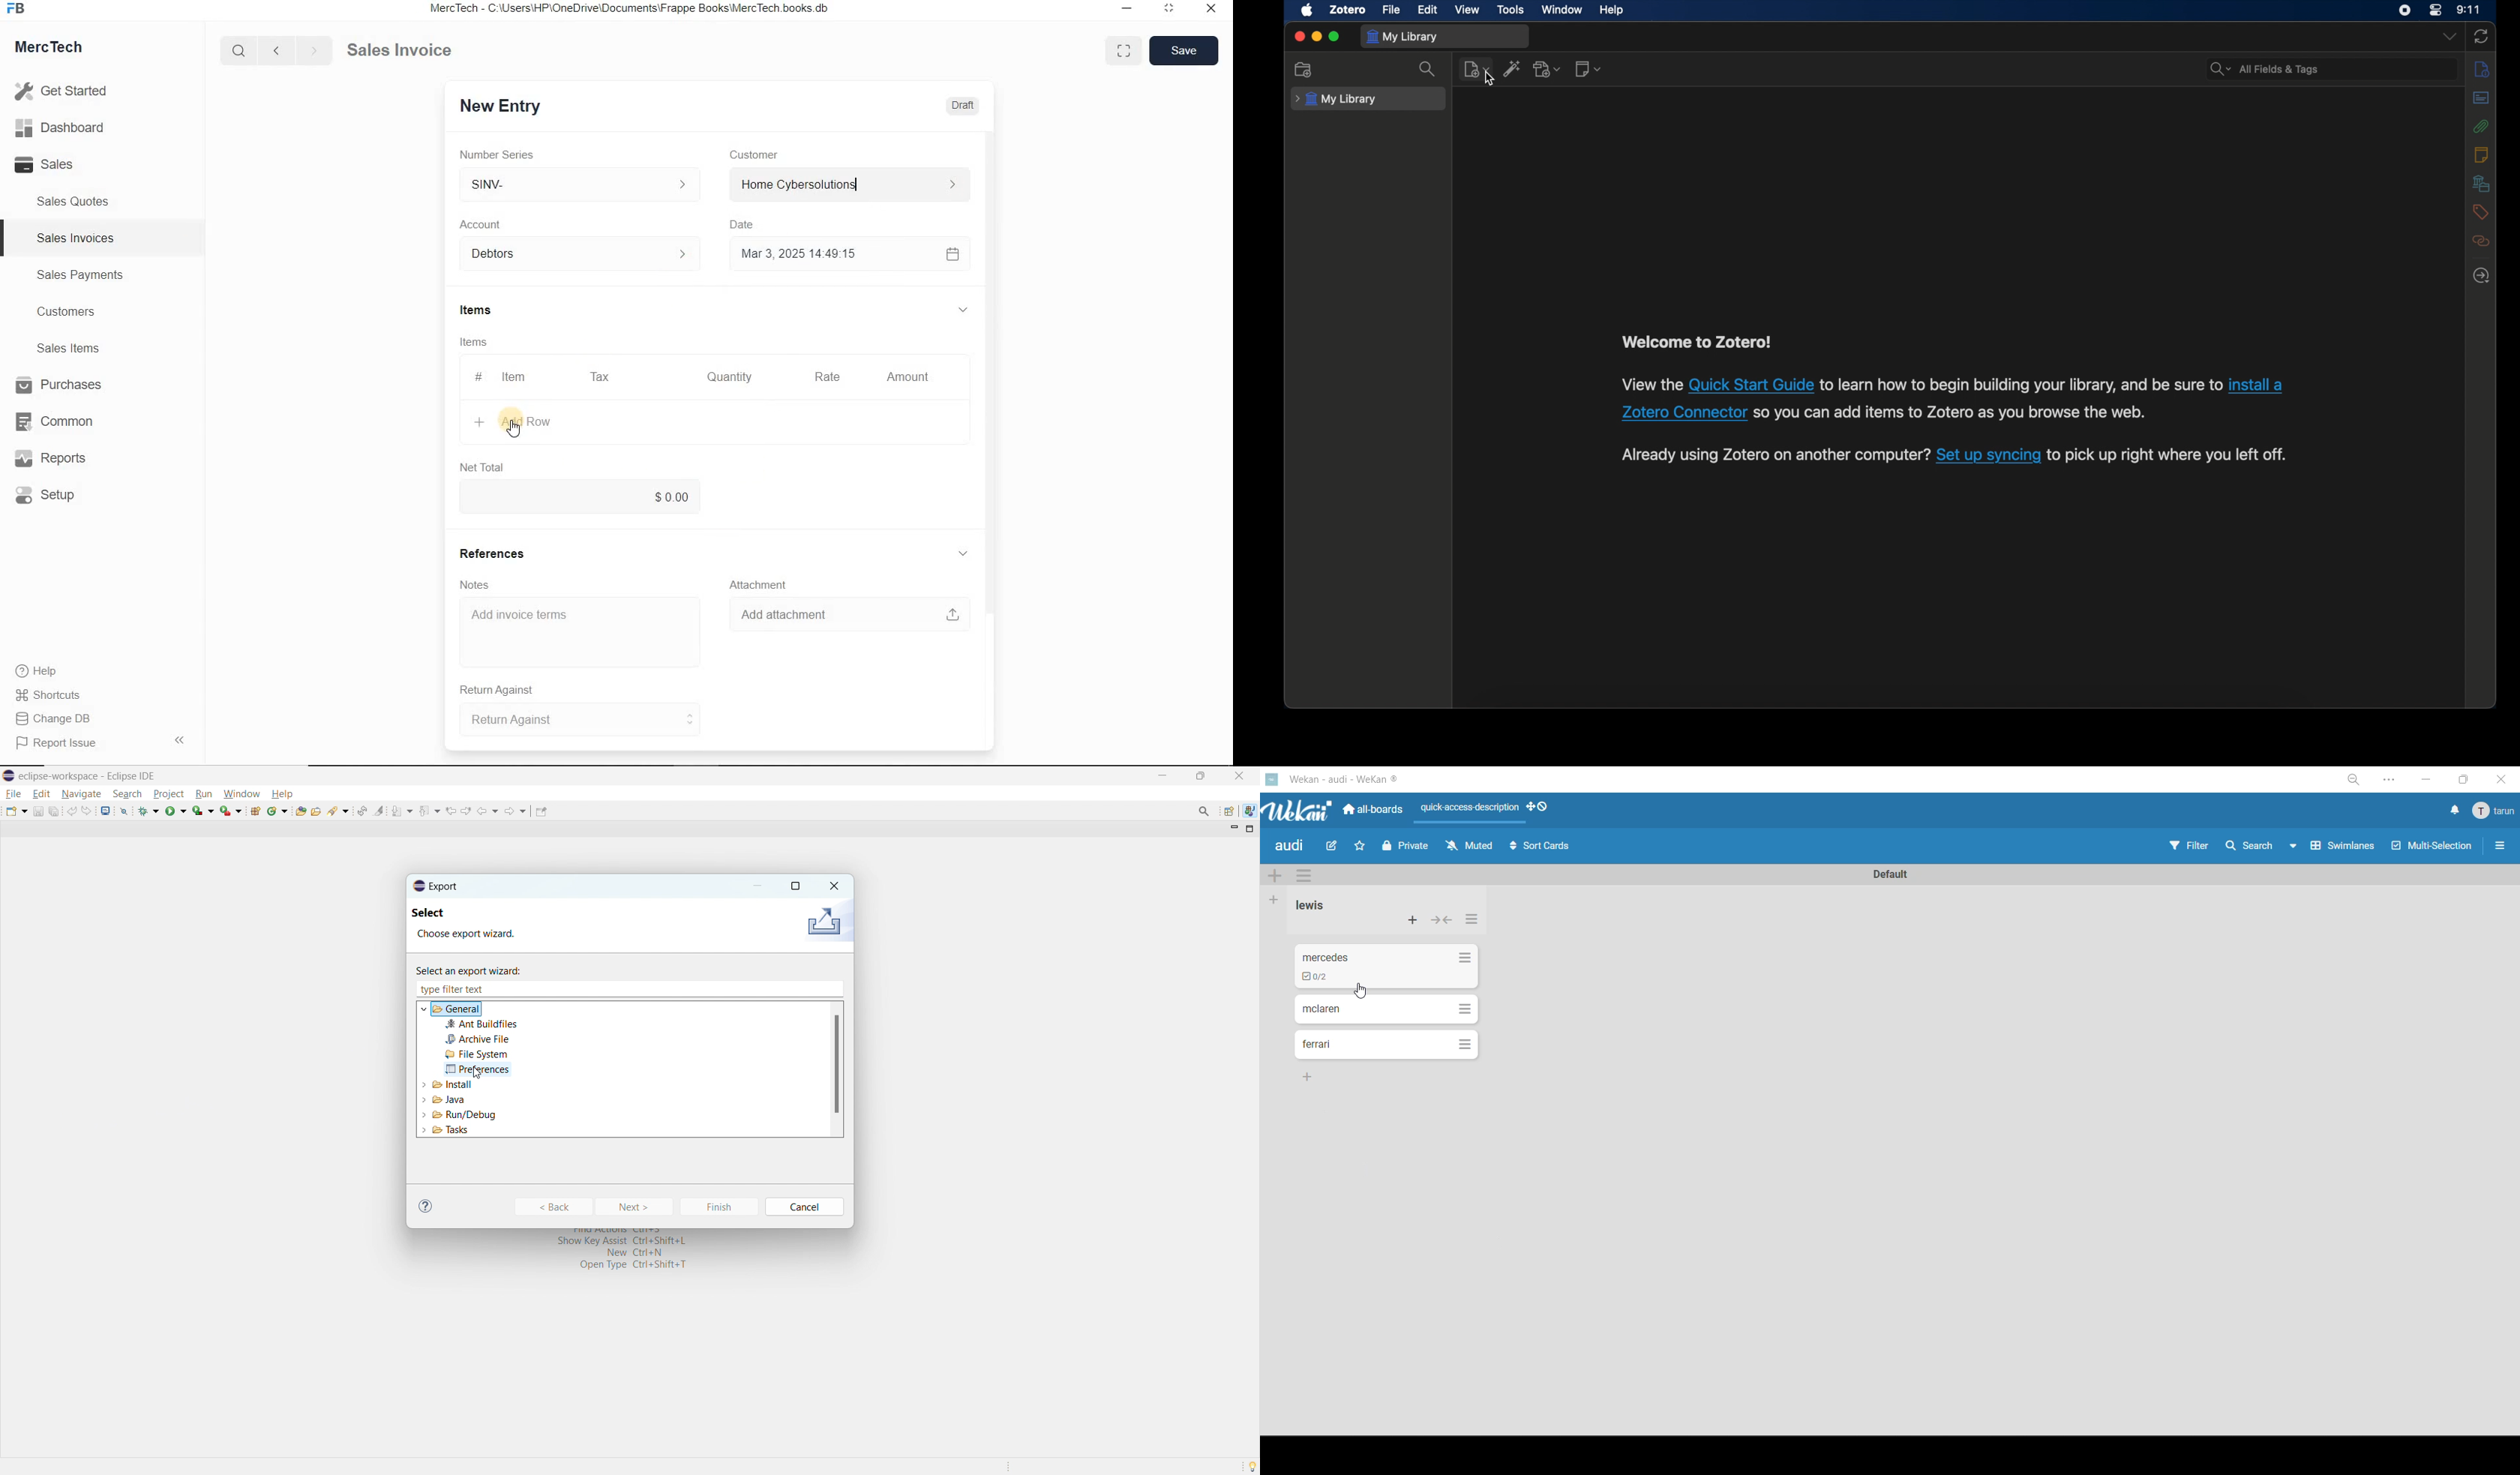 This screenshot has width=2520, height=1484. Describe the element at coordinates (515, 377) in the screenshot. I see `Item` at that location.